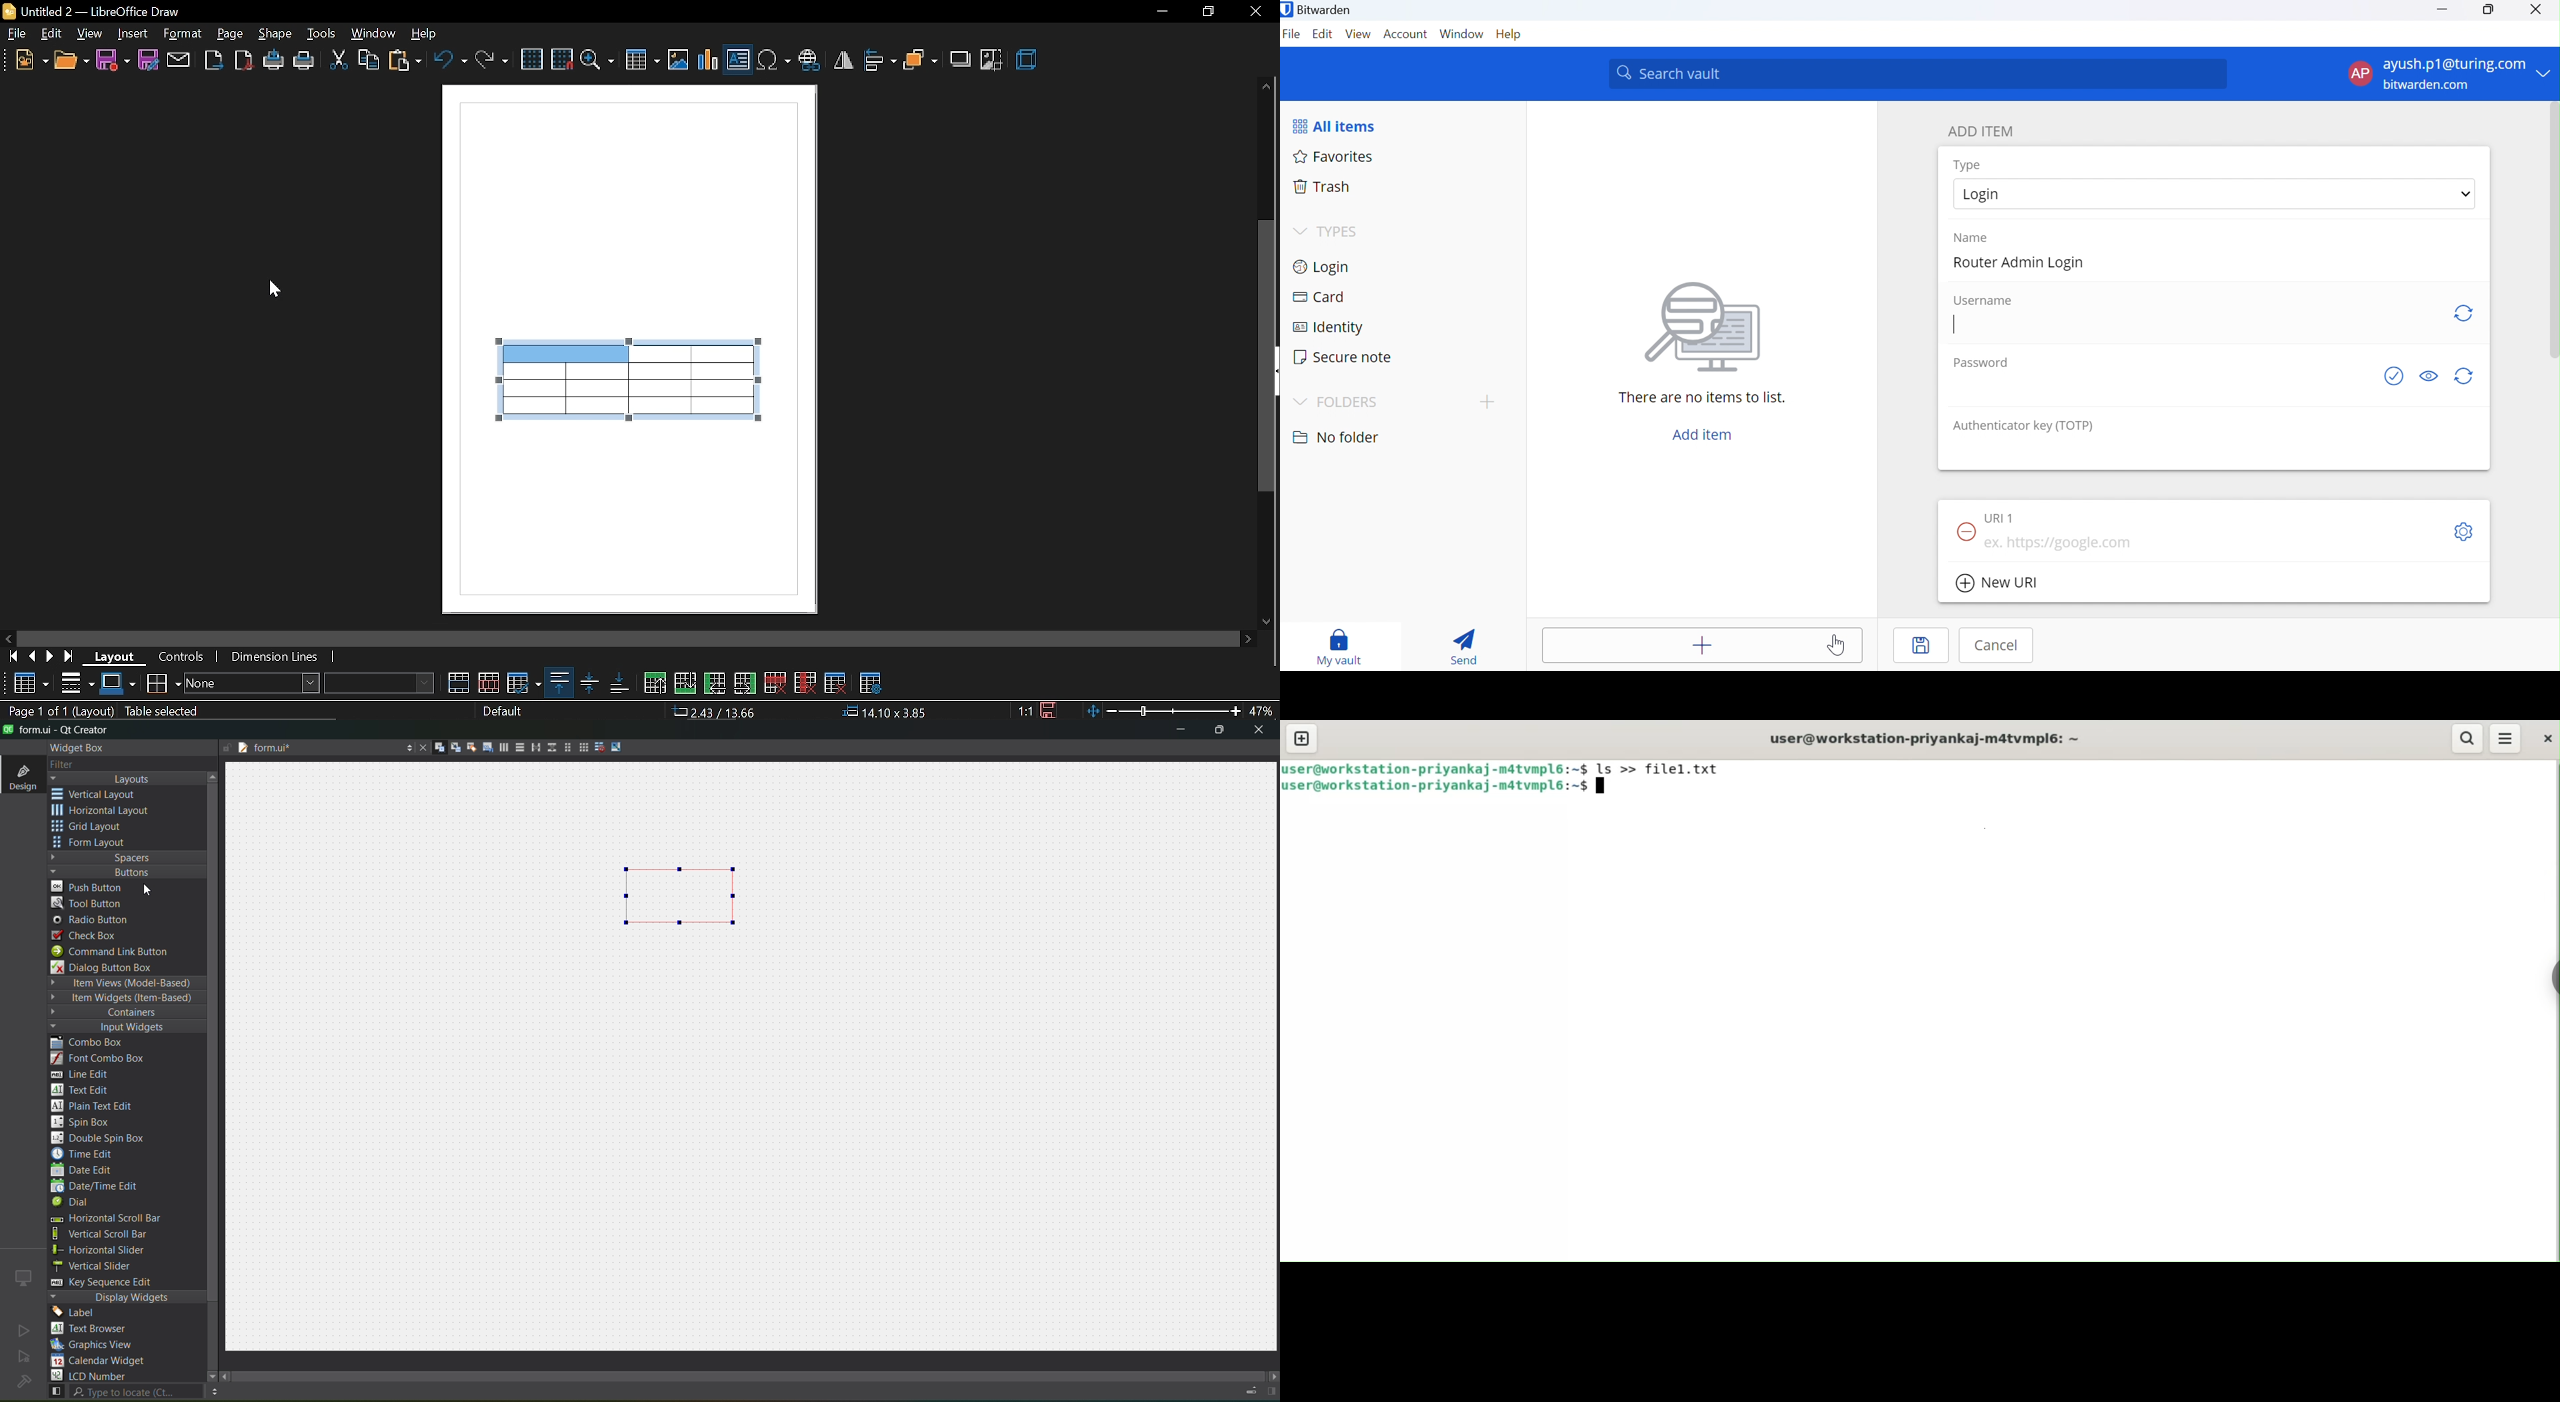  I want to click on Move up, so click(1266, 84).